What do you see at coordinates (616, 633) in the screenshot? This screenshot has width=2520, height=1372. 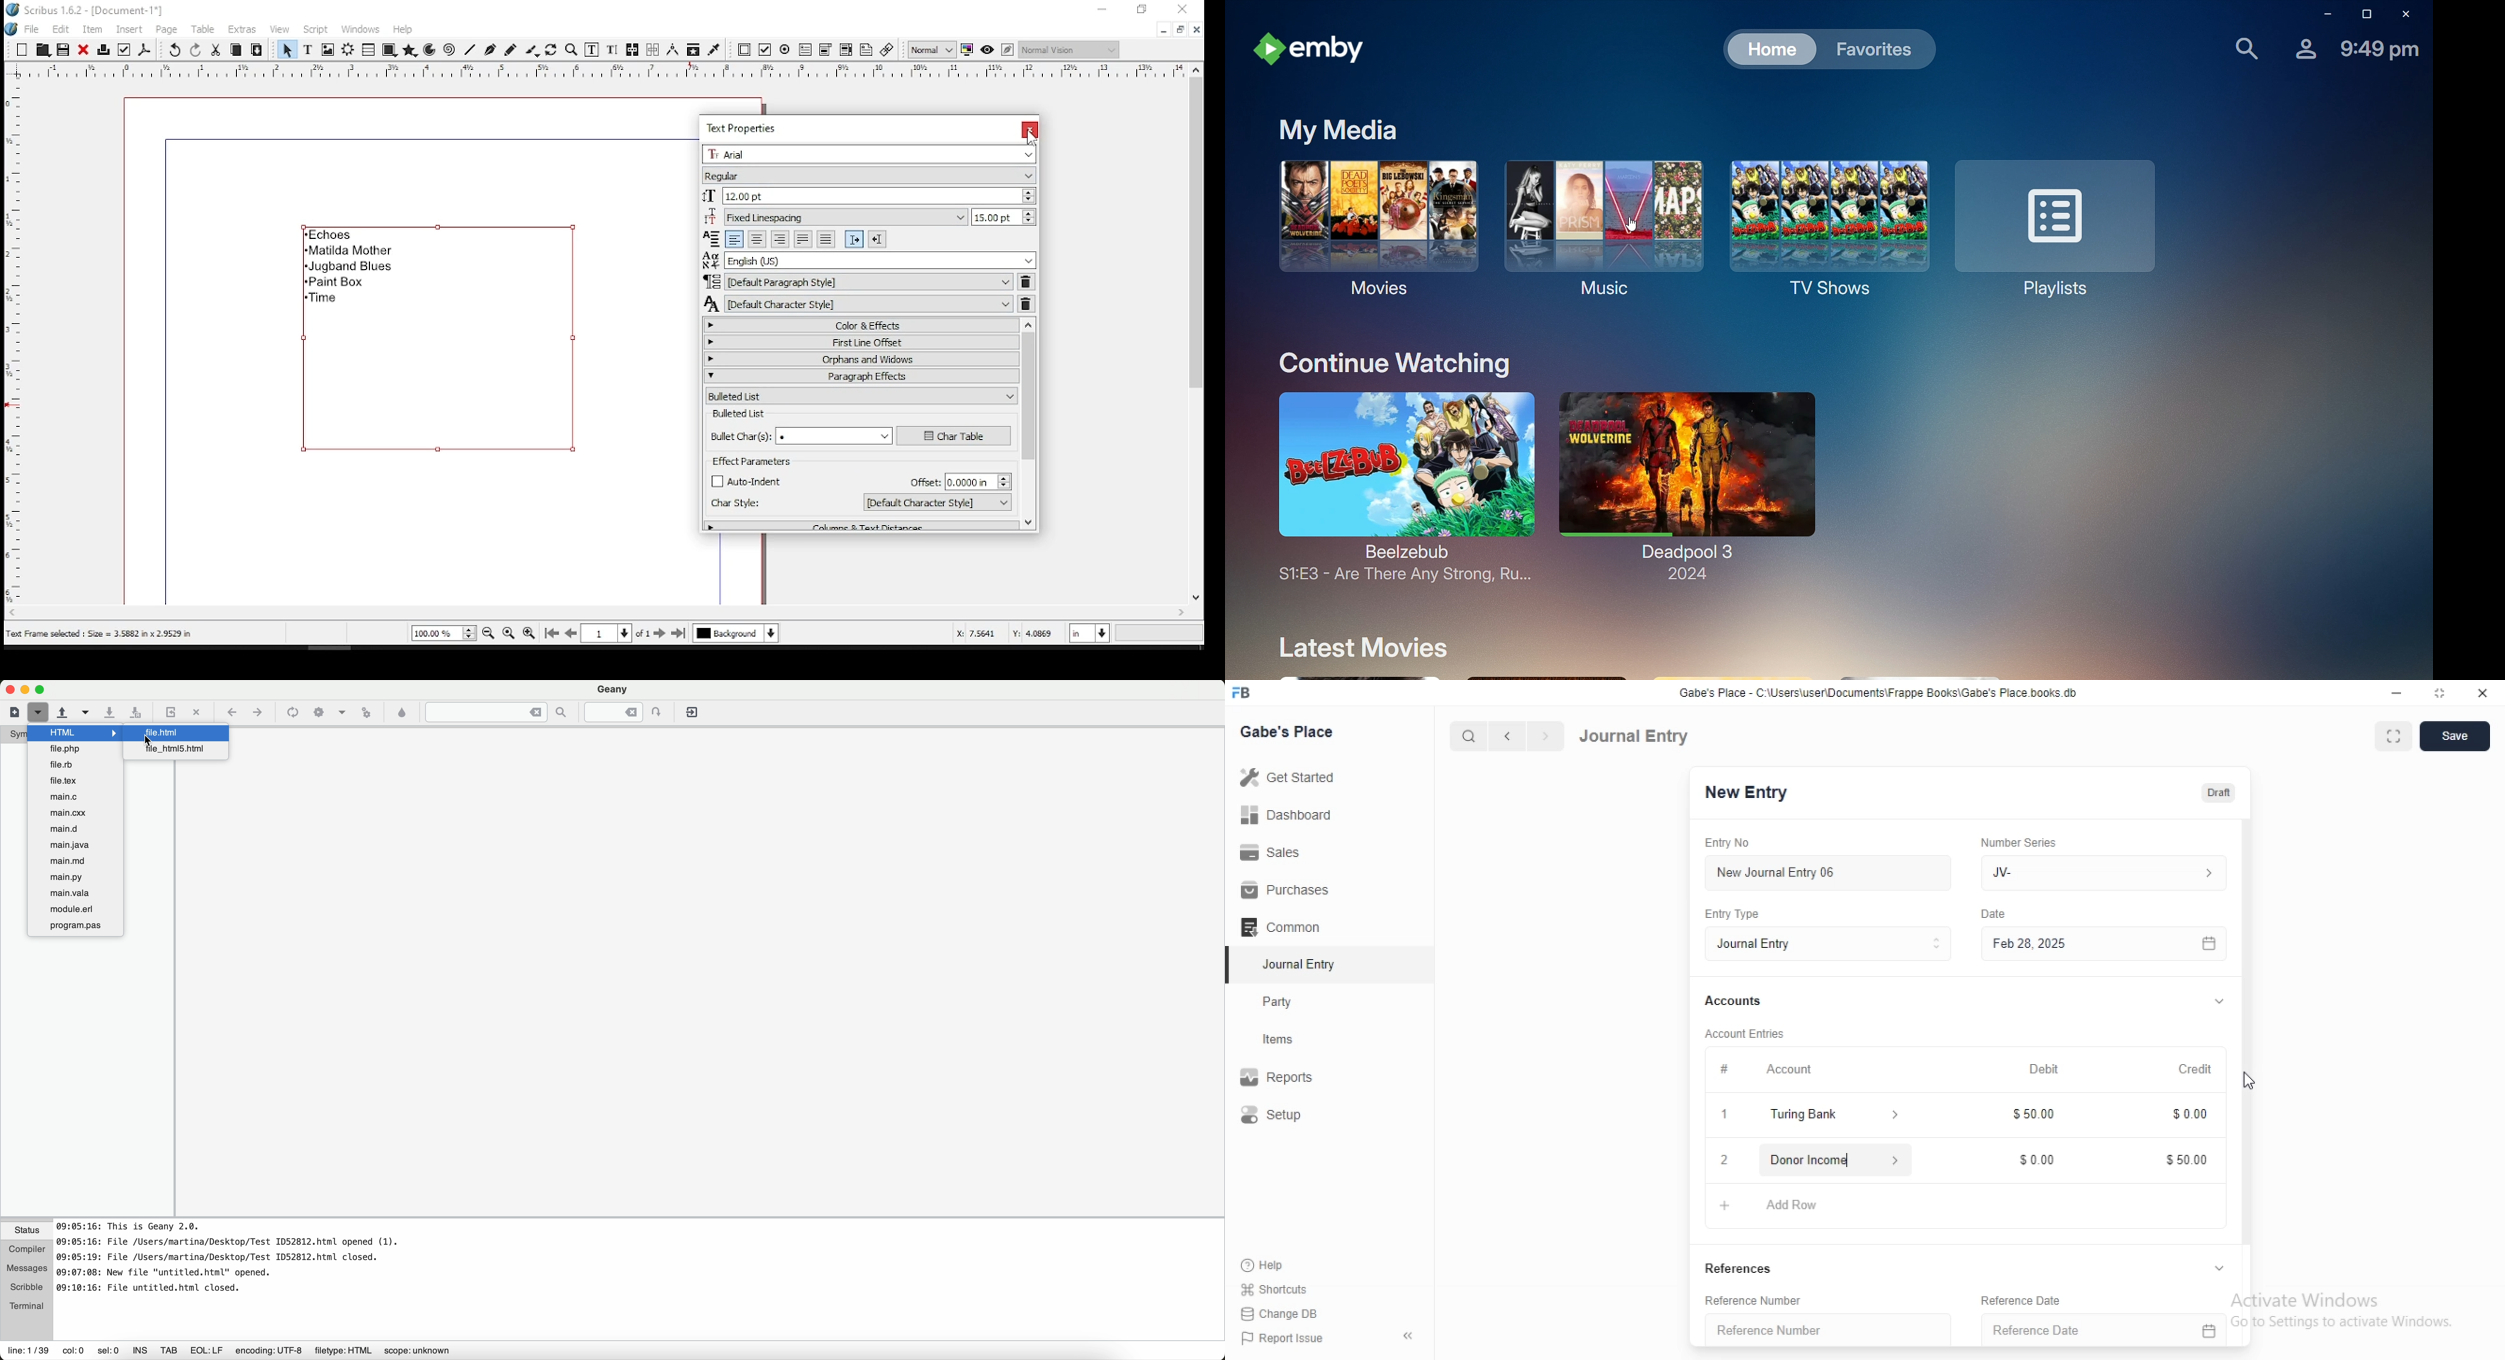 I see `go to page` at bounding box center [616, 633].